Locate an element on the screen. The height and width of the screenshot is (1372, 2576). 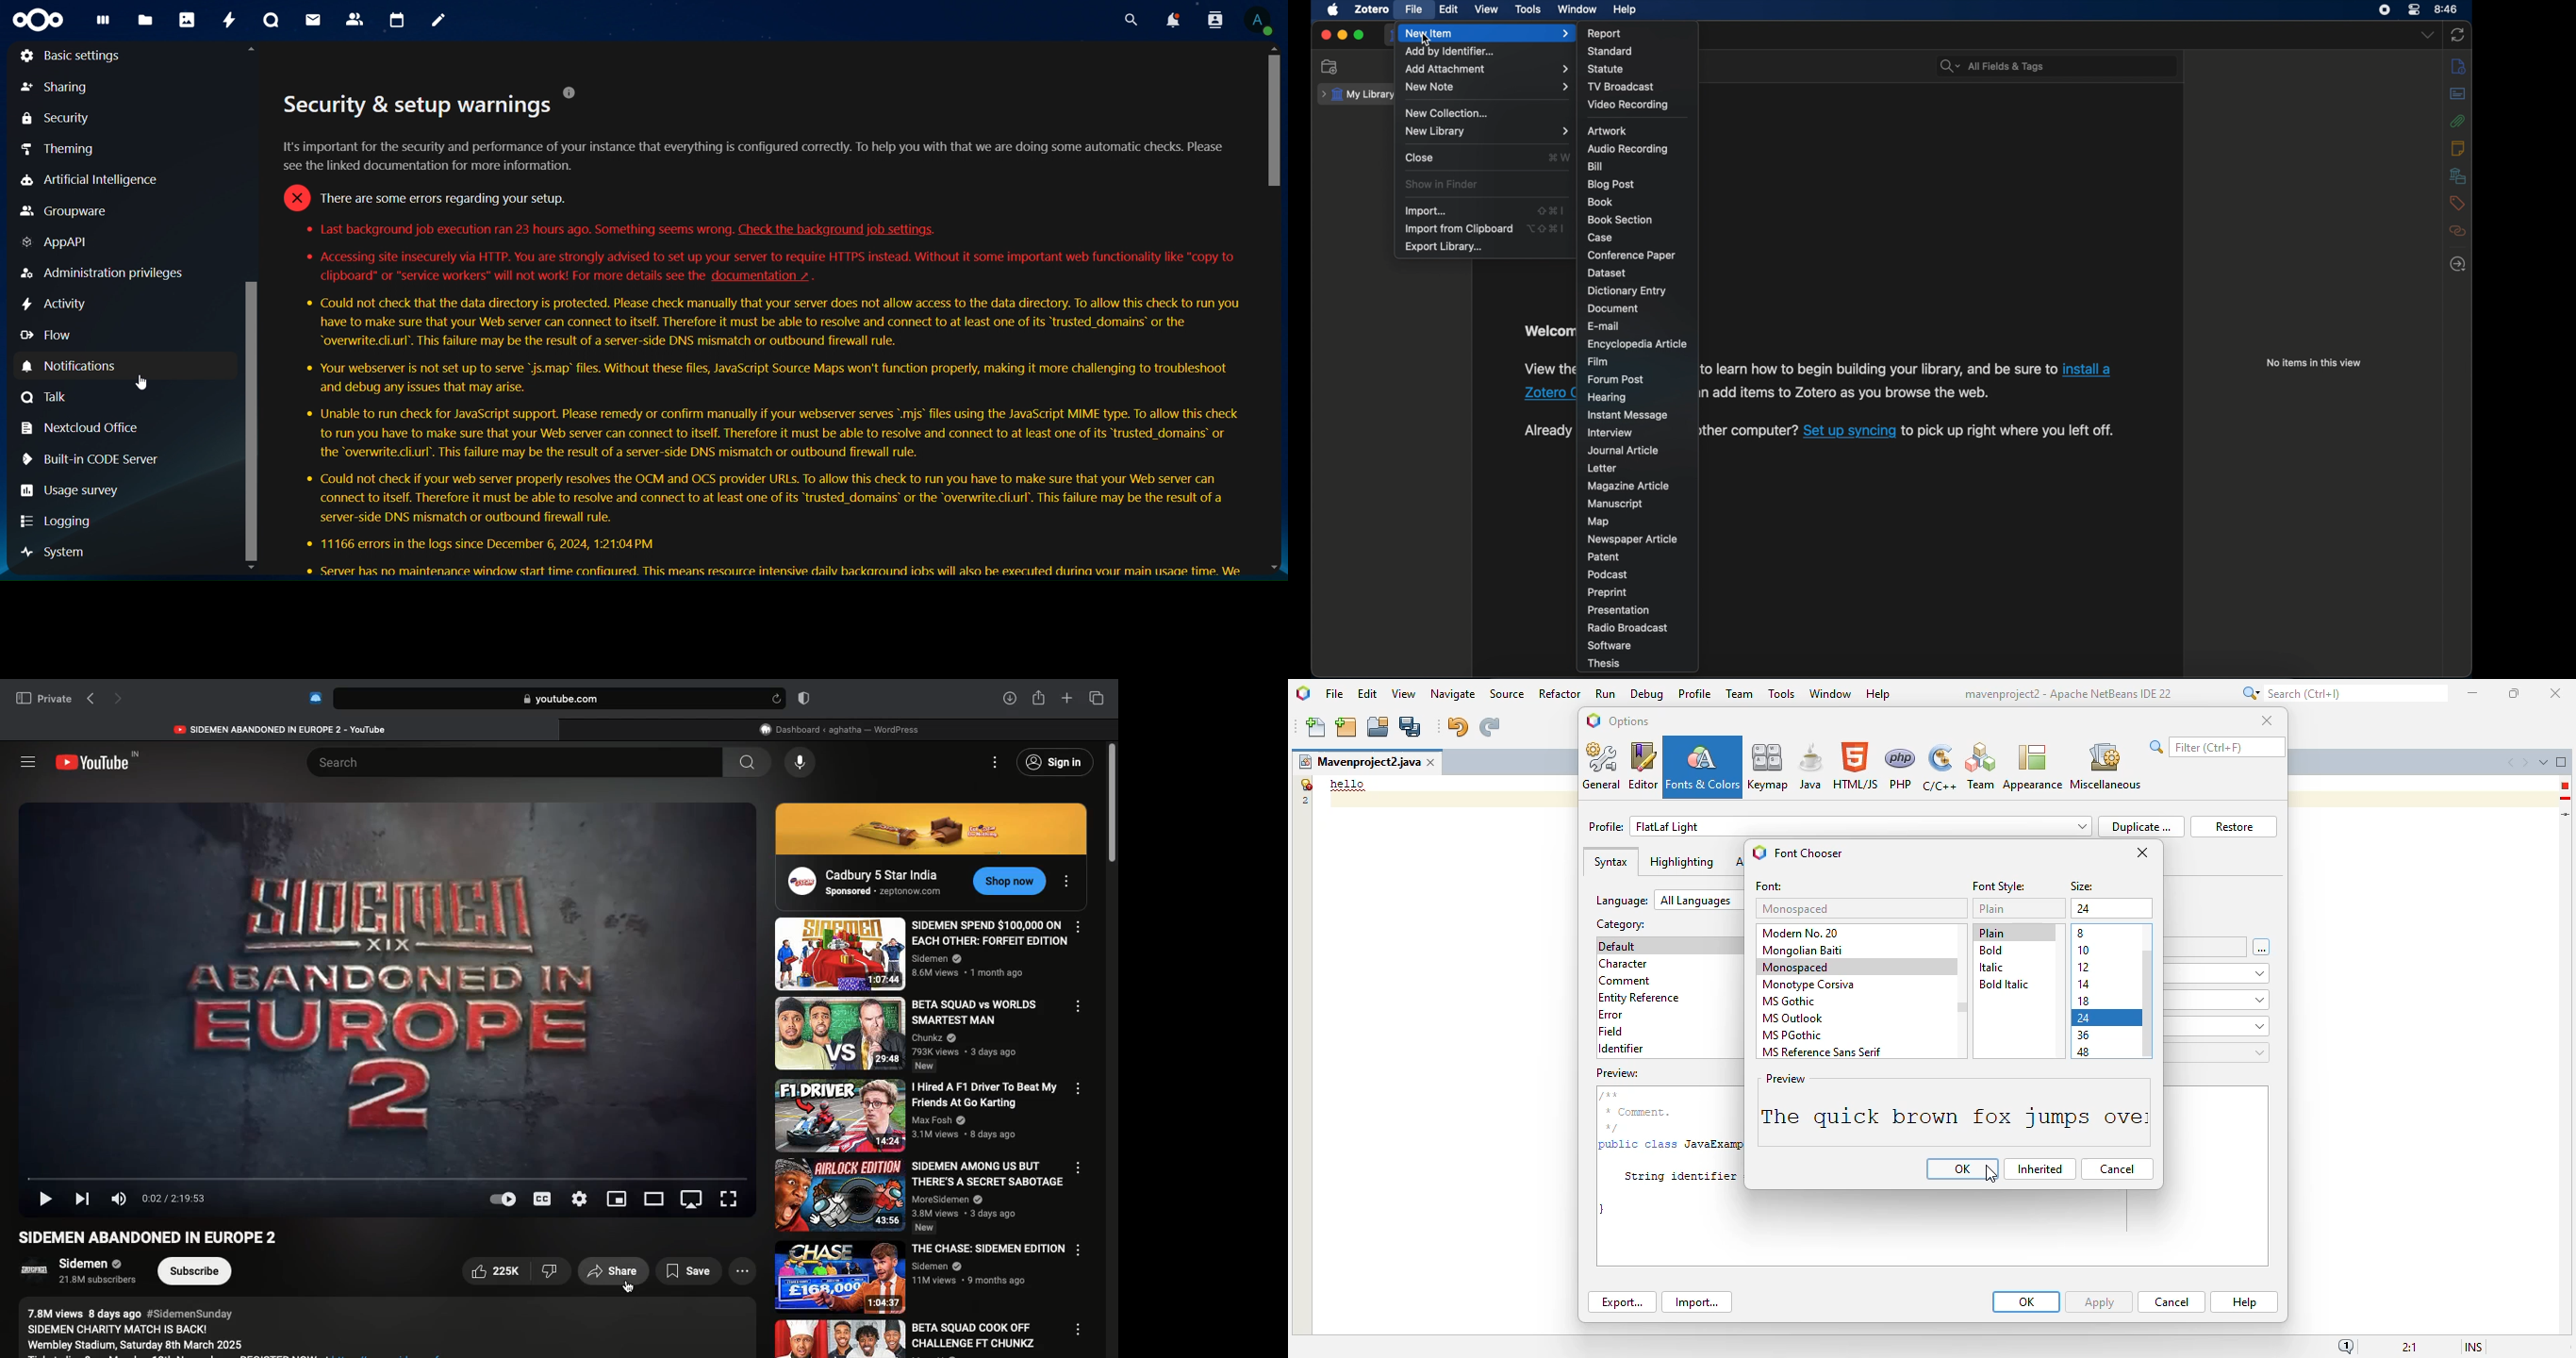
notifications is located at coordinates (1171, 20).